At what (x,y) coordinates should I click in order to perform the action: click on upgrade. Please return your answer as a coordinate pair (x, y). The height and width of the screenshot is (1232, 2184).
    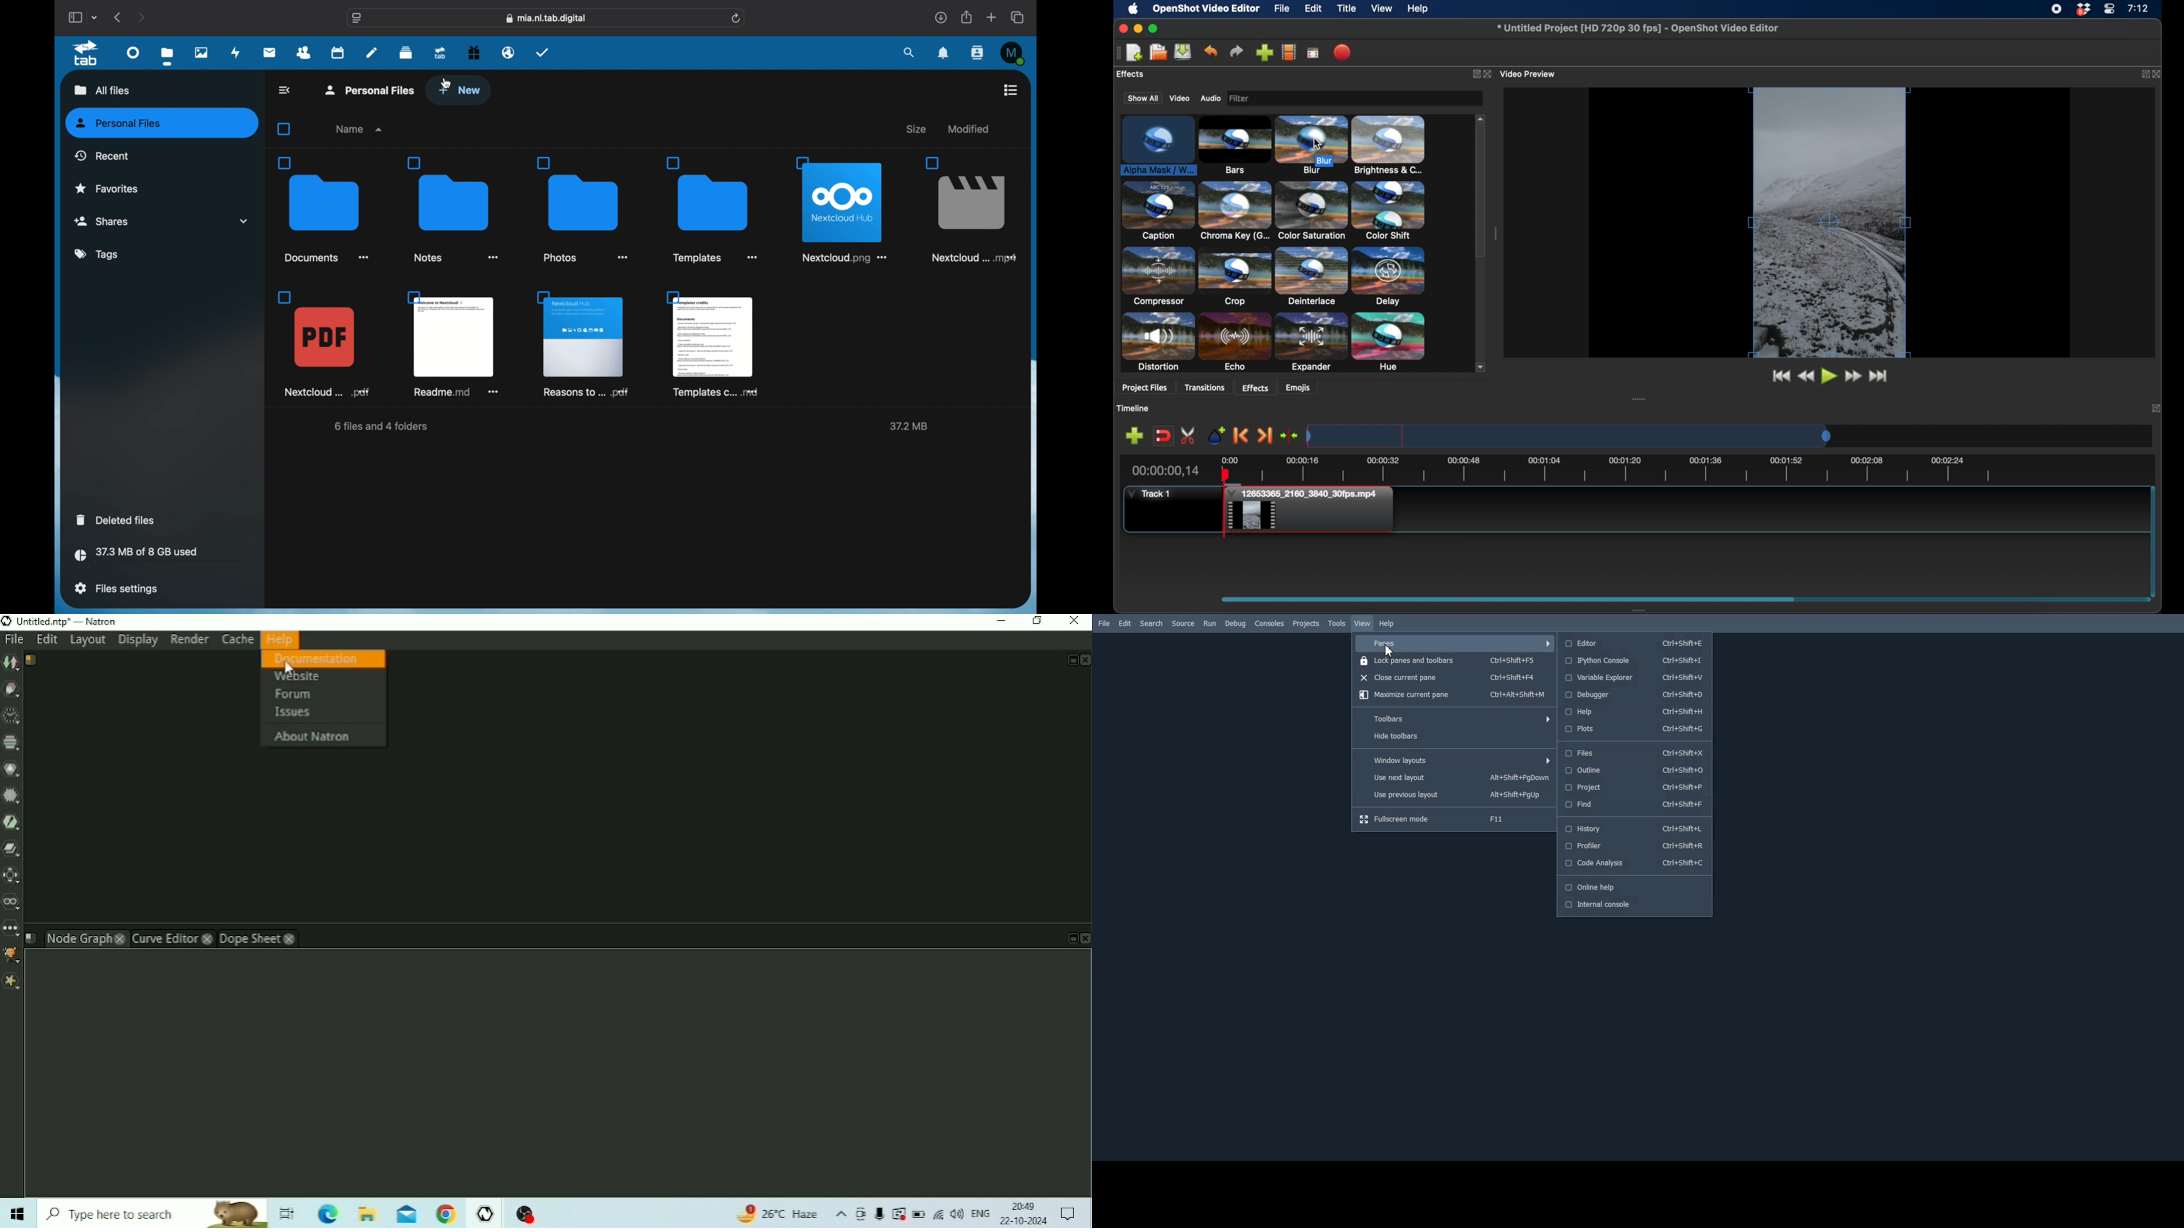
    Looking at the image, I should click on (441, 52).